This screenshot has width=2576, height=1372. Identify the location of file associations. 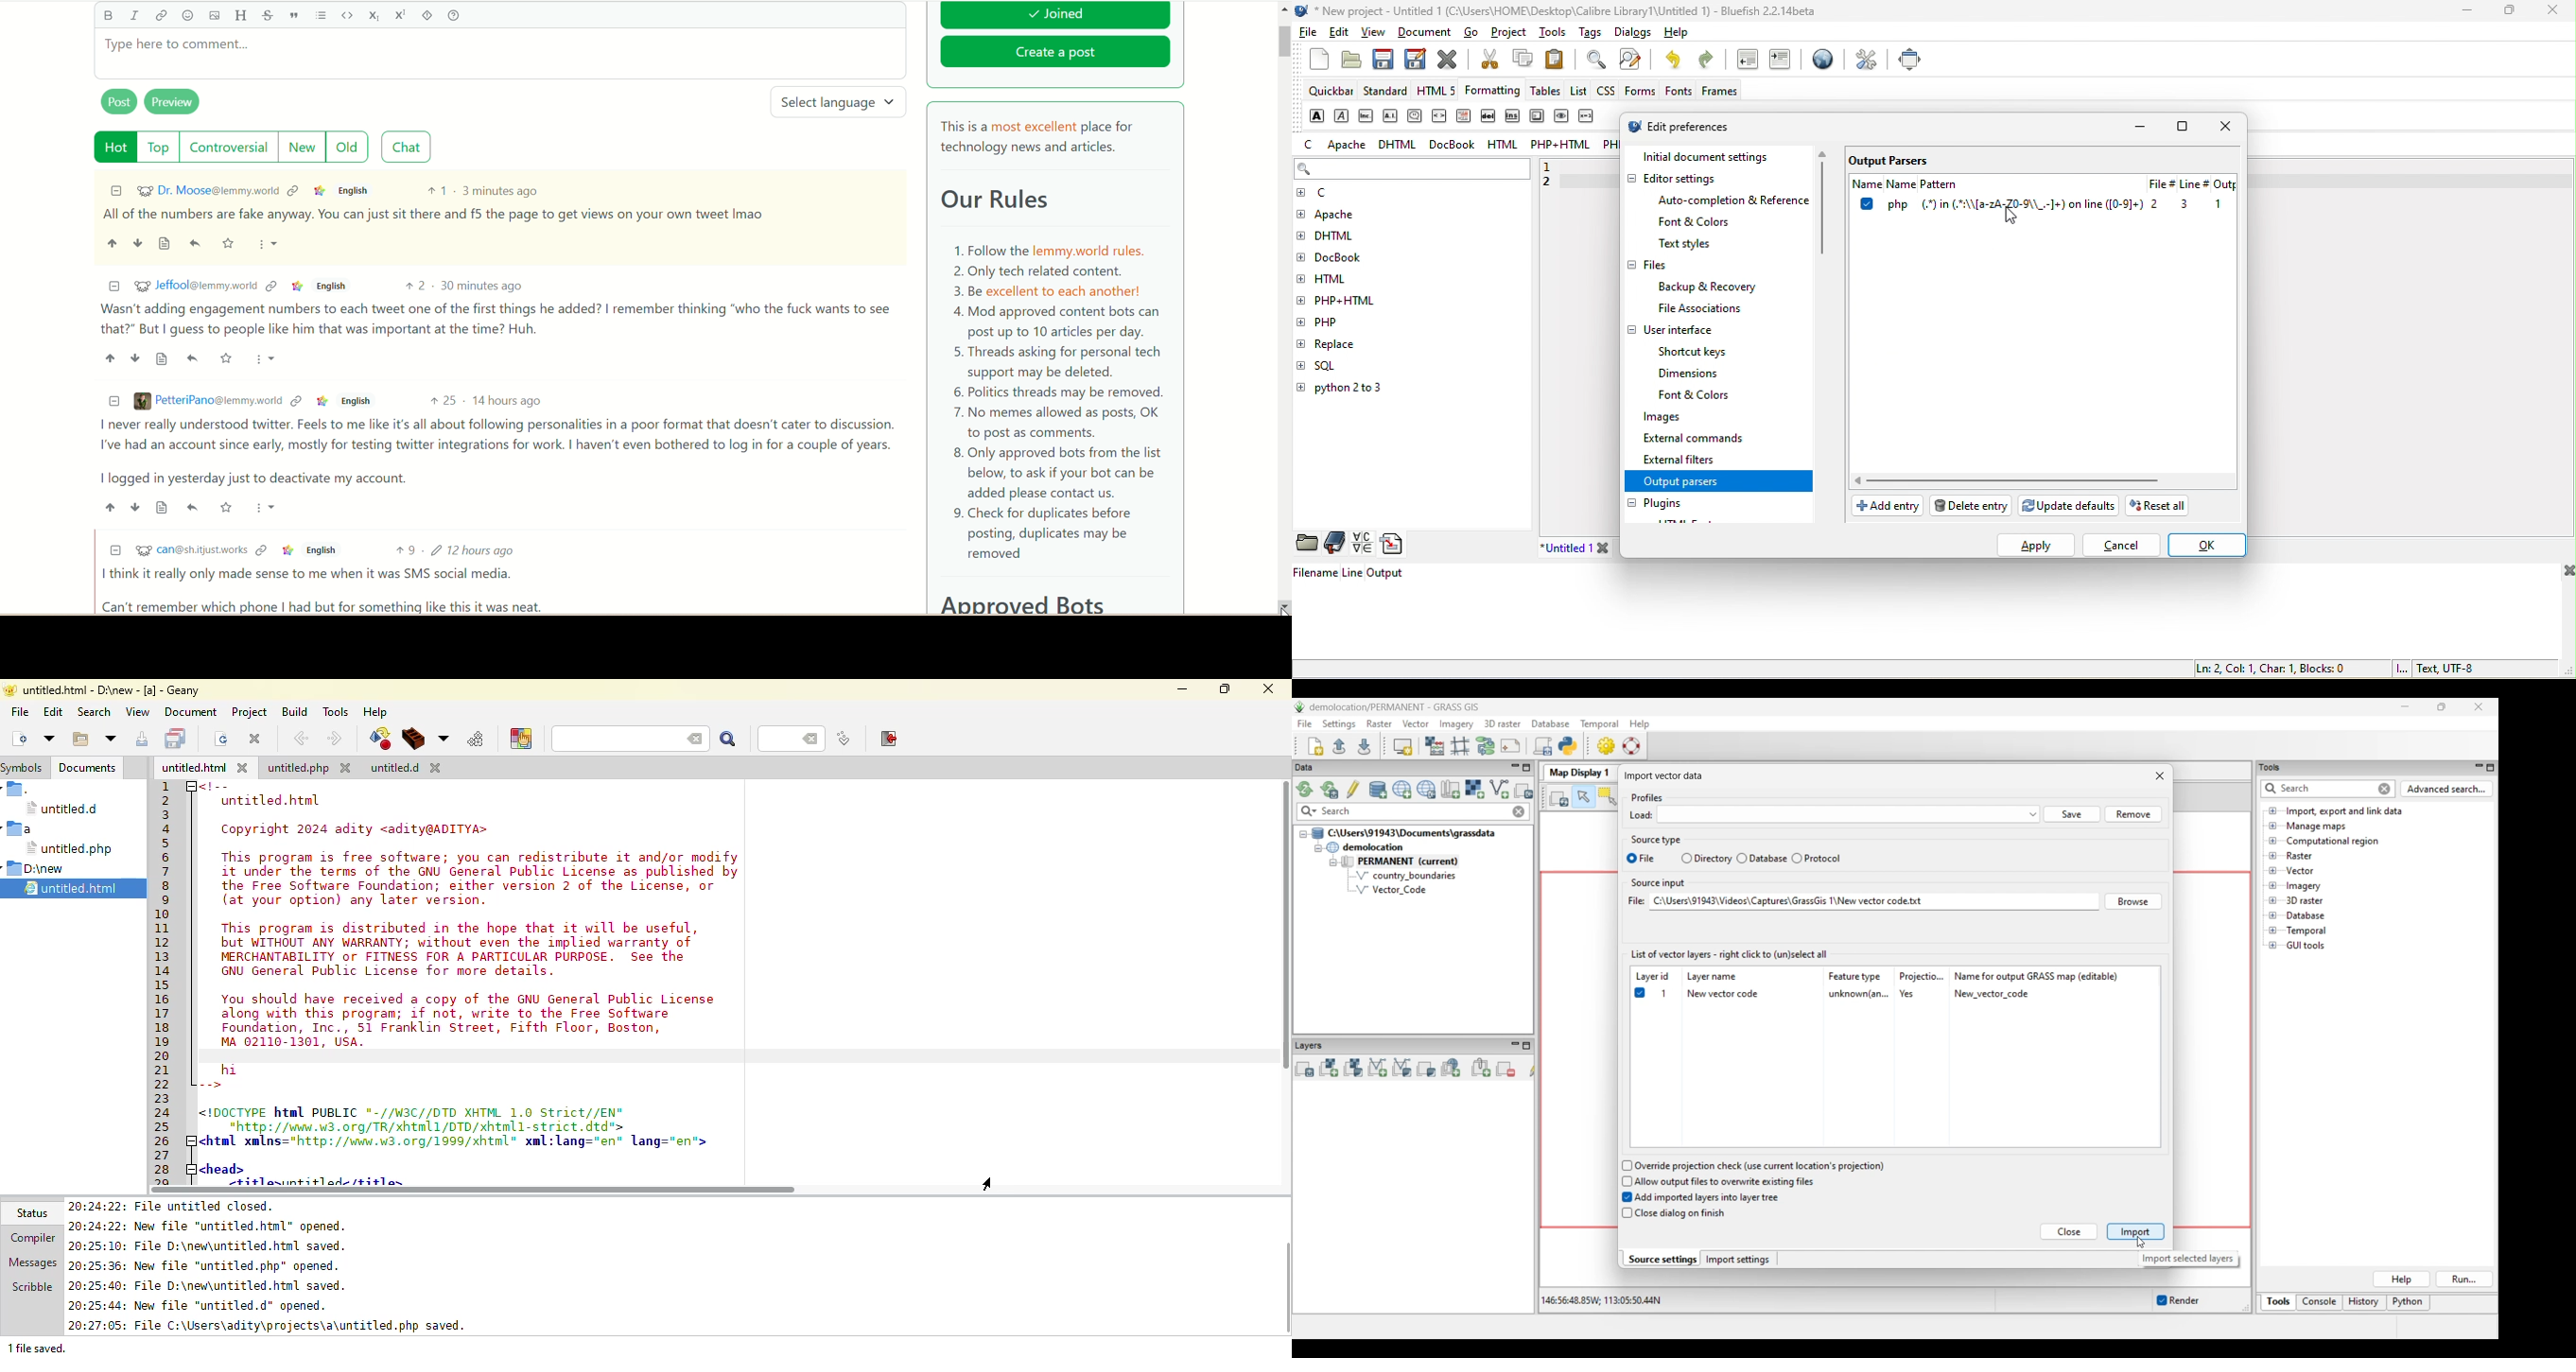
(1691, 309).